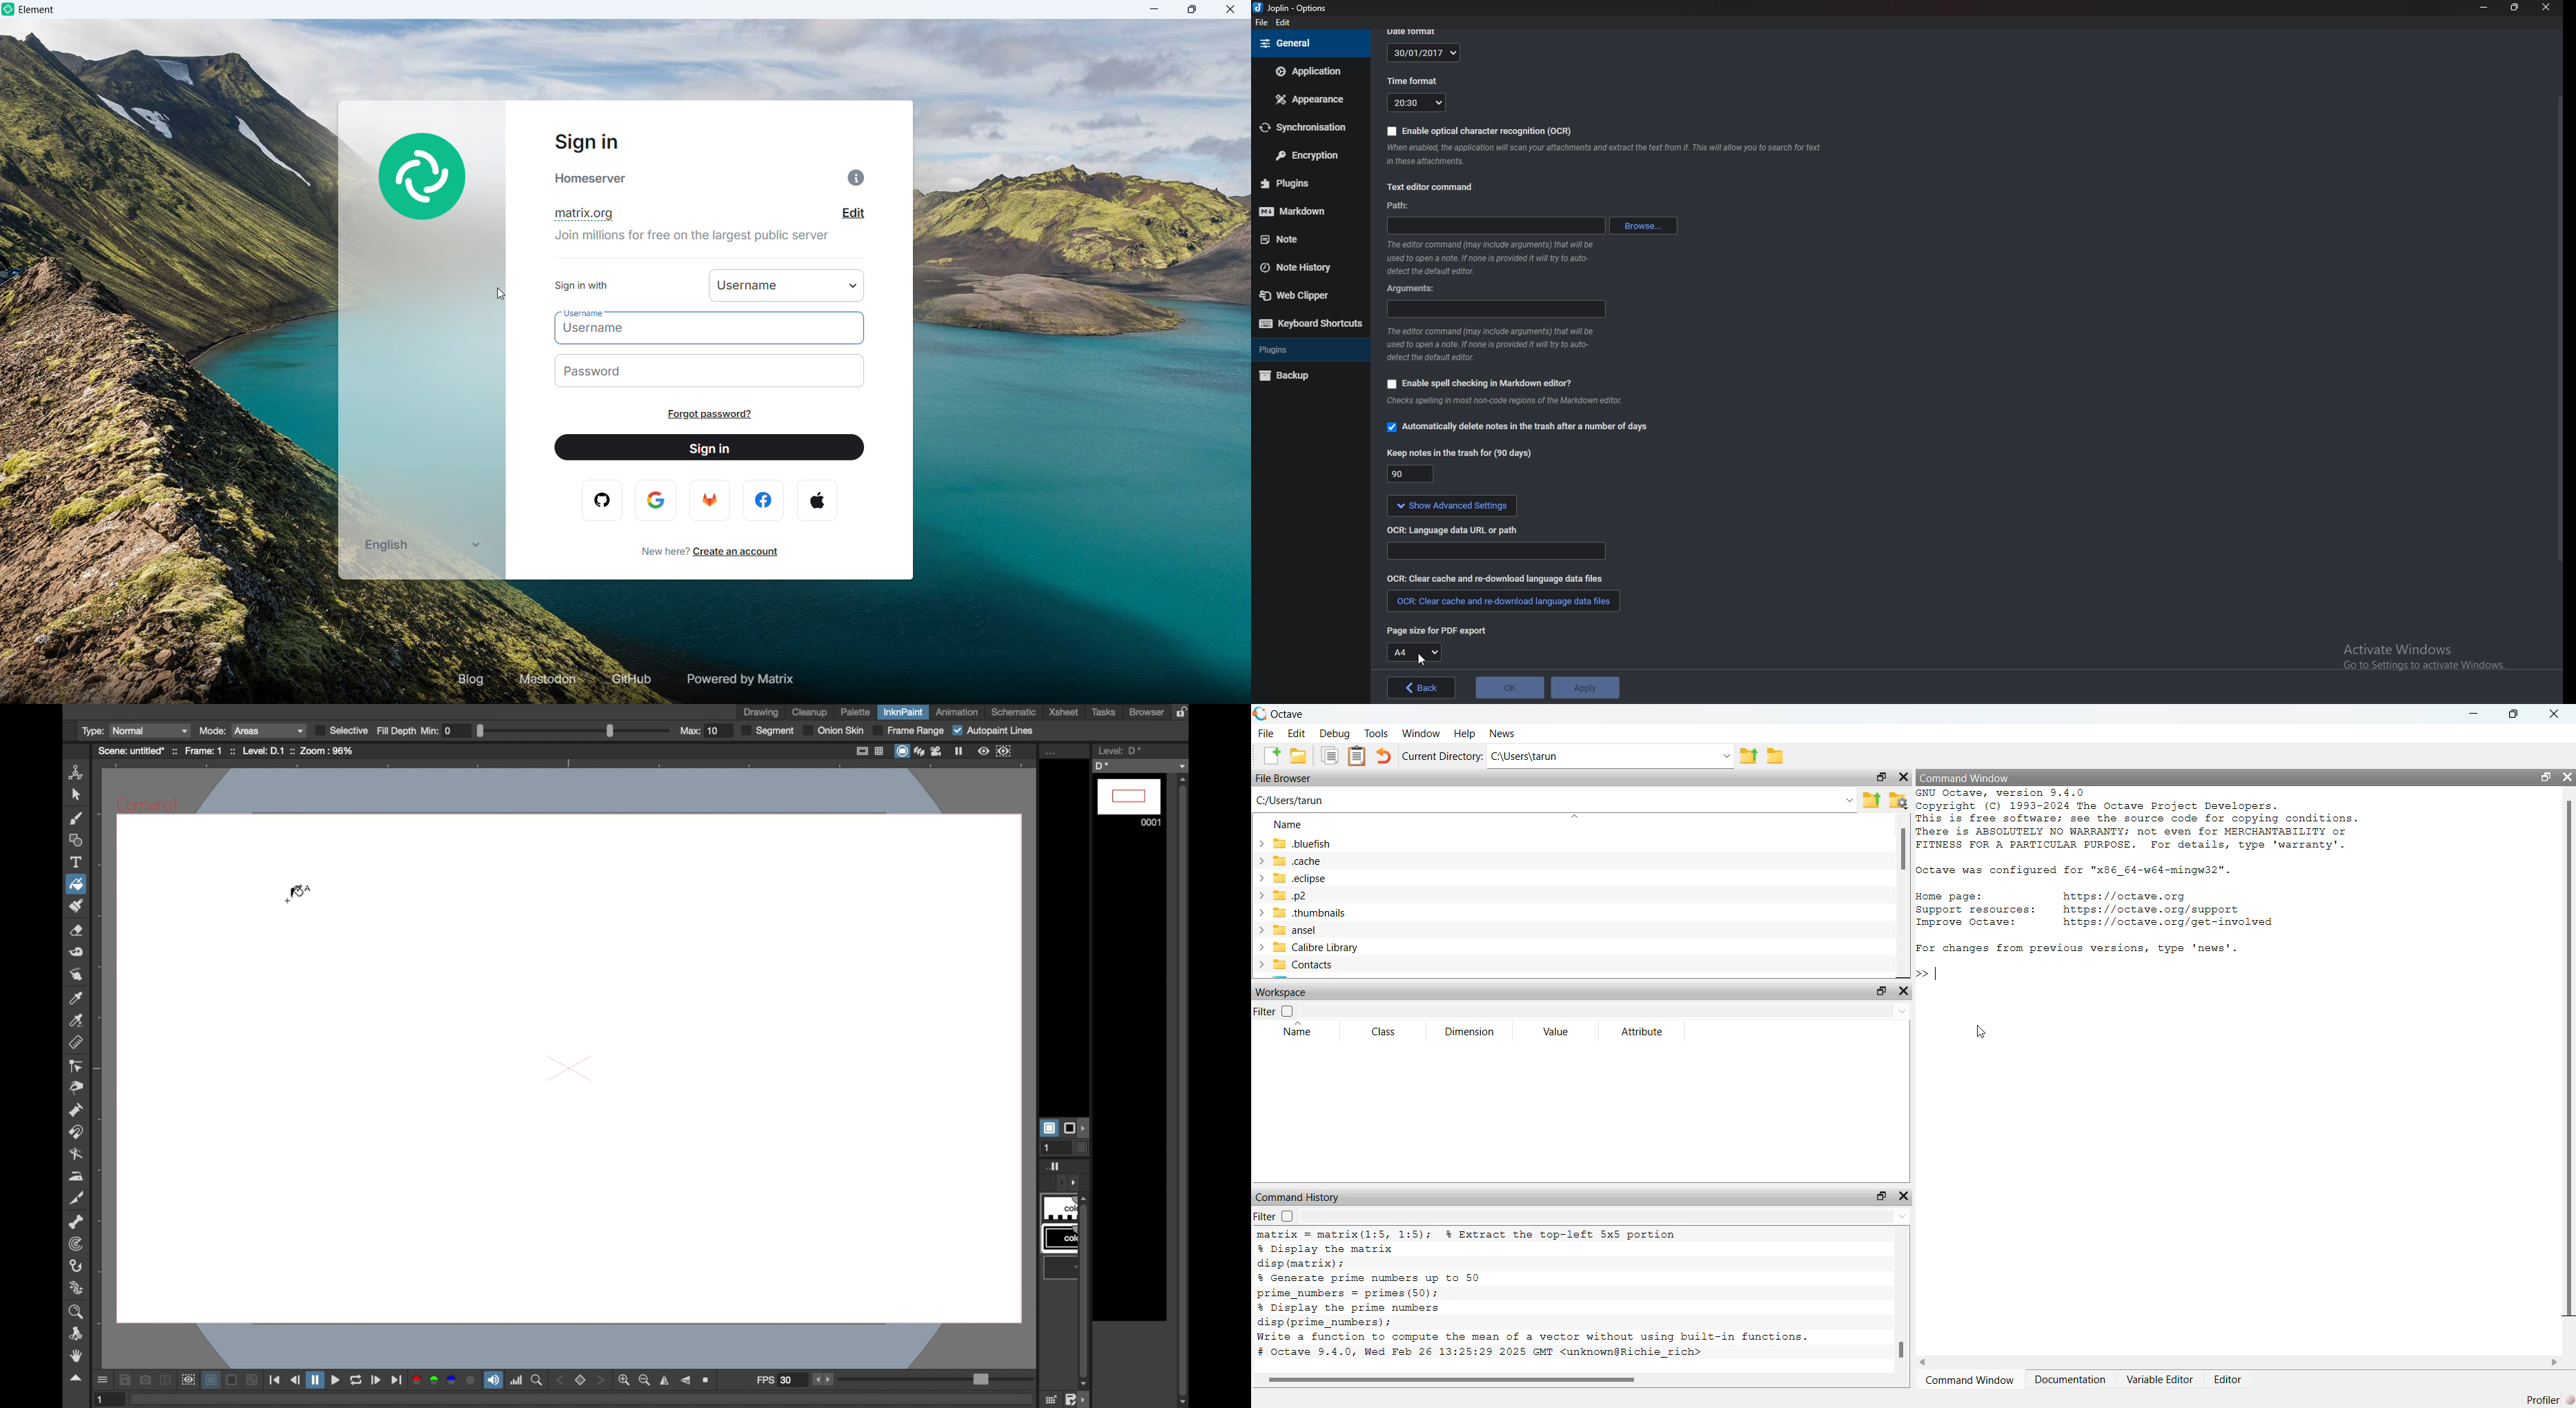 This screenshot has width=2576, height=1428. Describe the element at coordinates (2558, 329) in the screenshot. I see `Scroll bar` at that location.